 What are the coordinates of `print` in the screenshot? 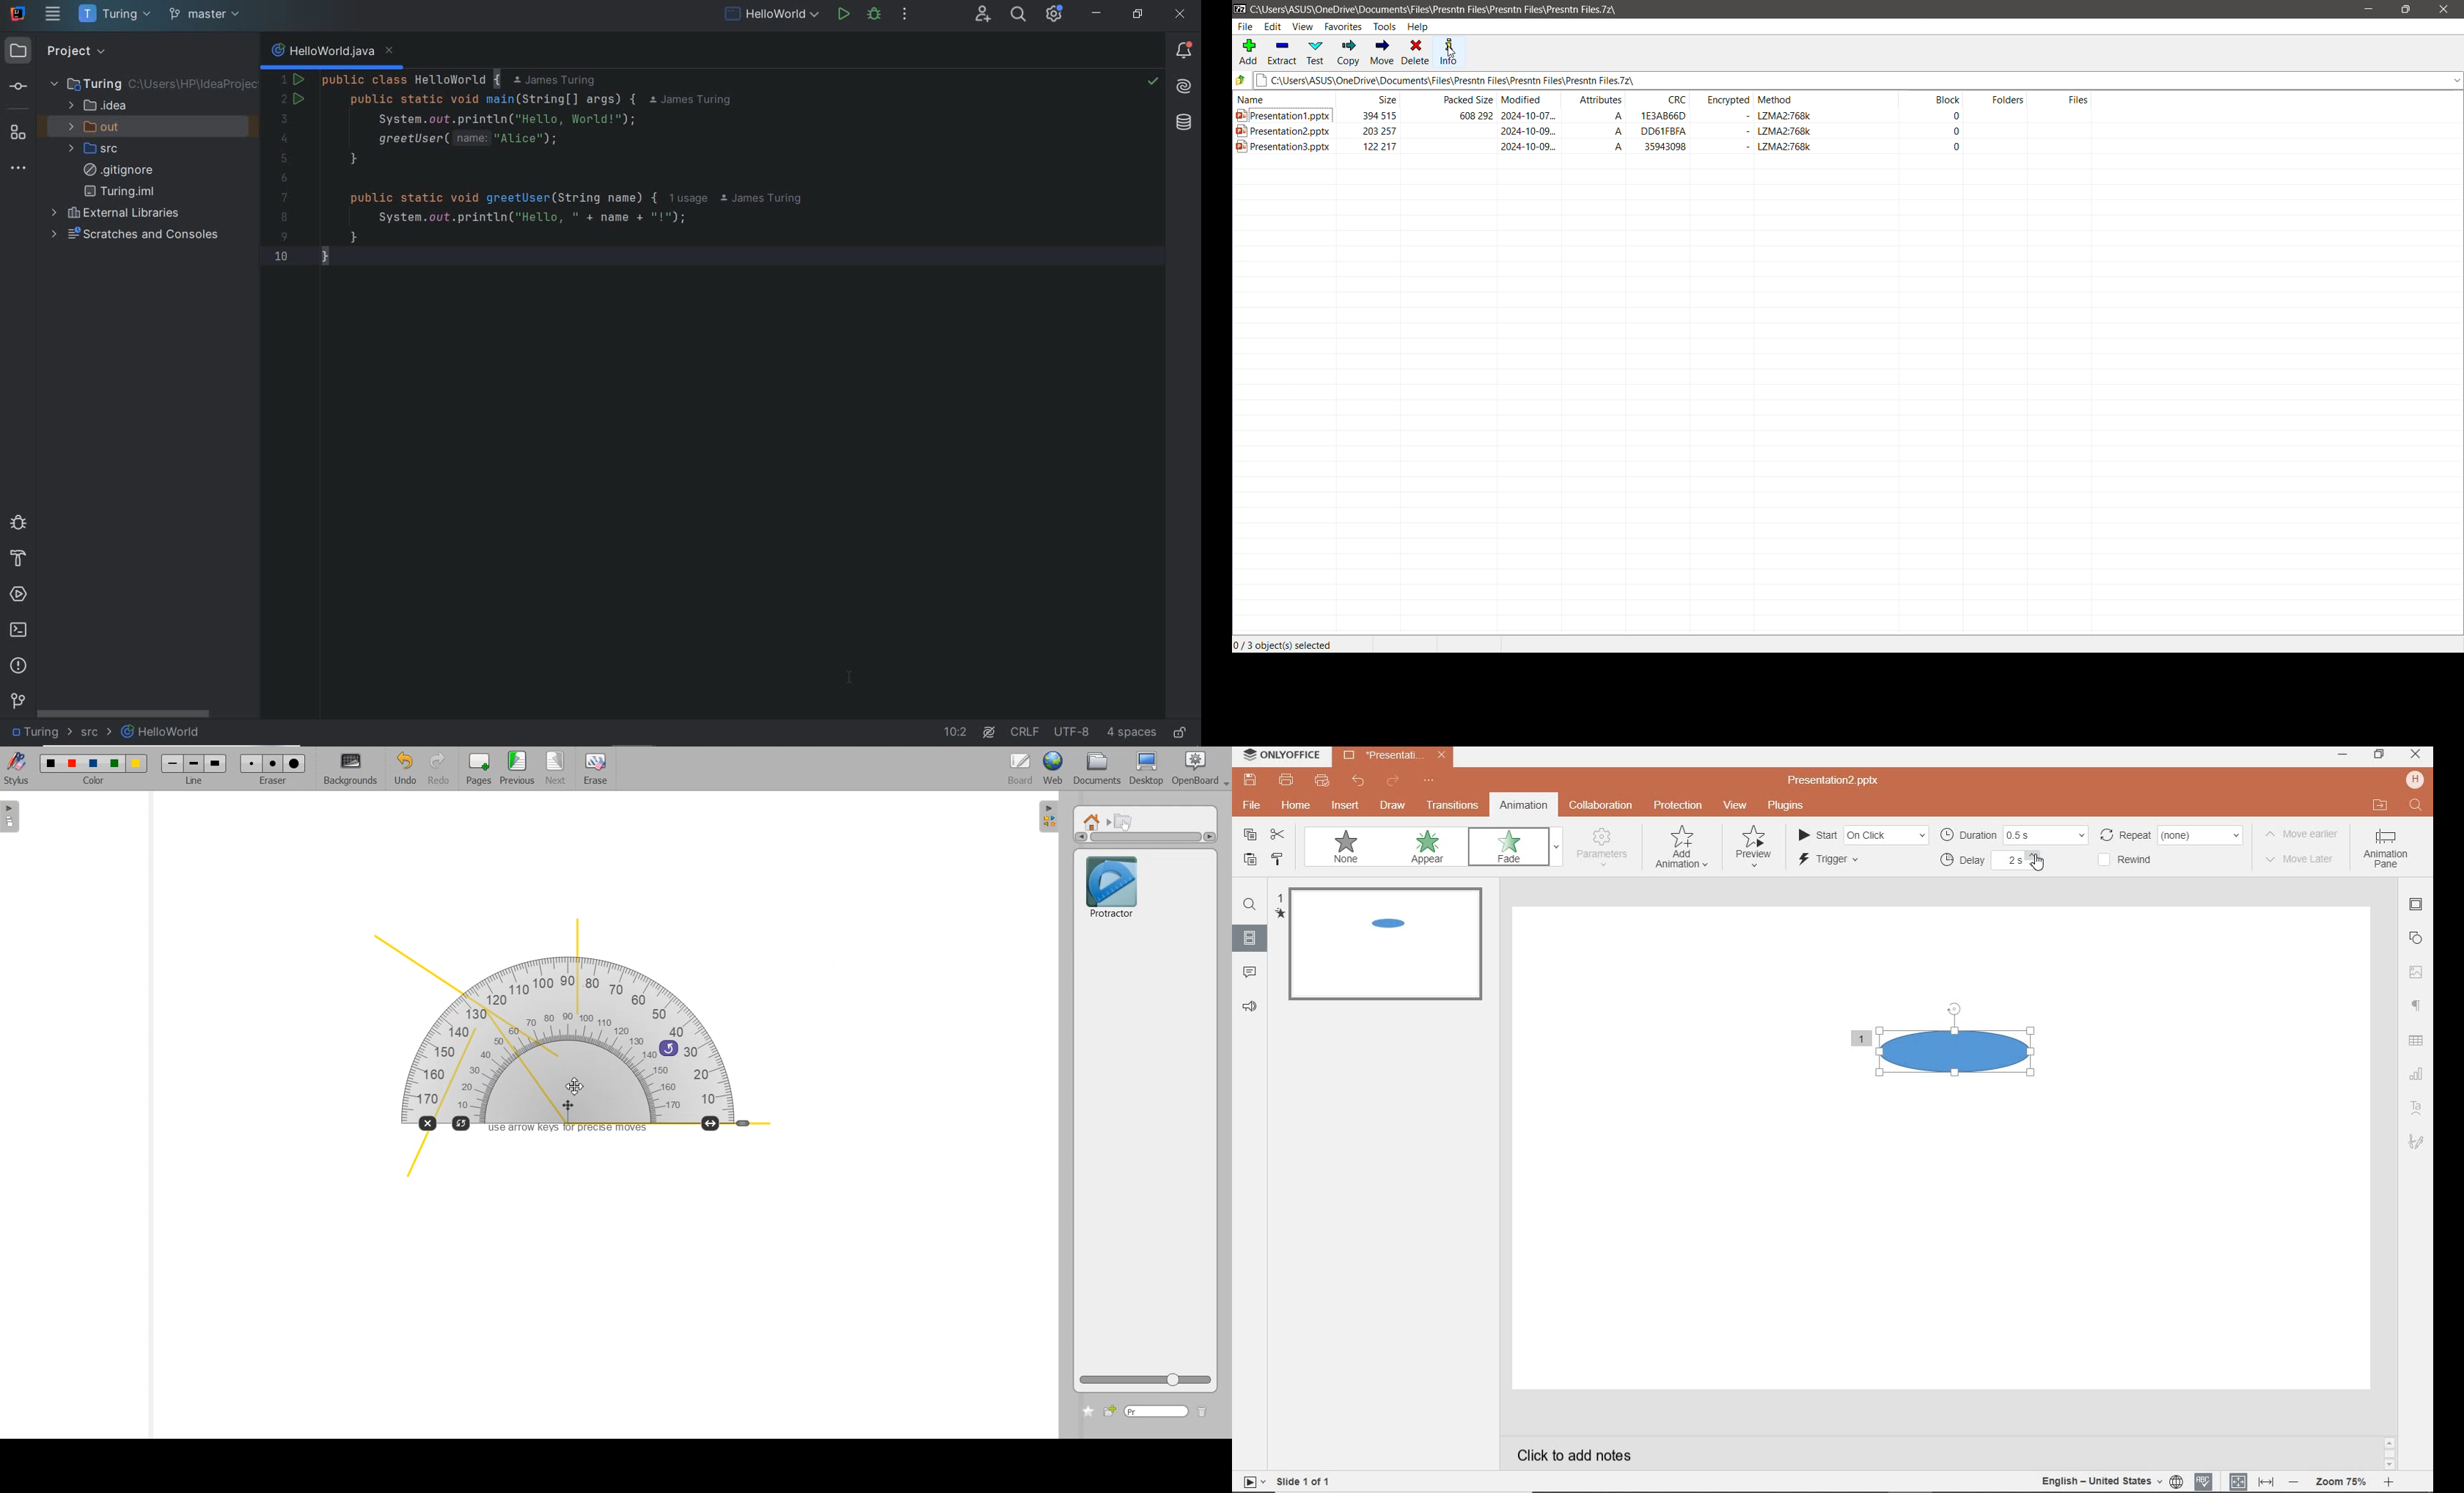 It's located at (1288, 780).